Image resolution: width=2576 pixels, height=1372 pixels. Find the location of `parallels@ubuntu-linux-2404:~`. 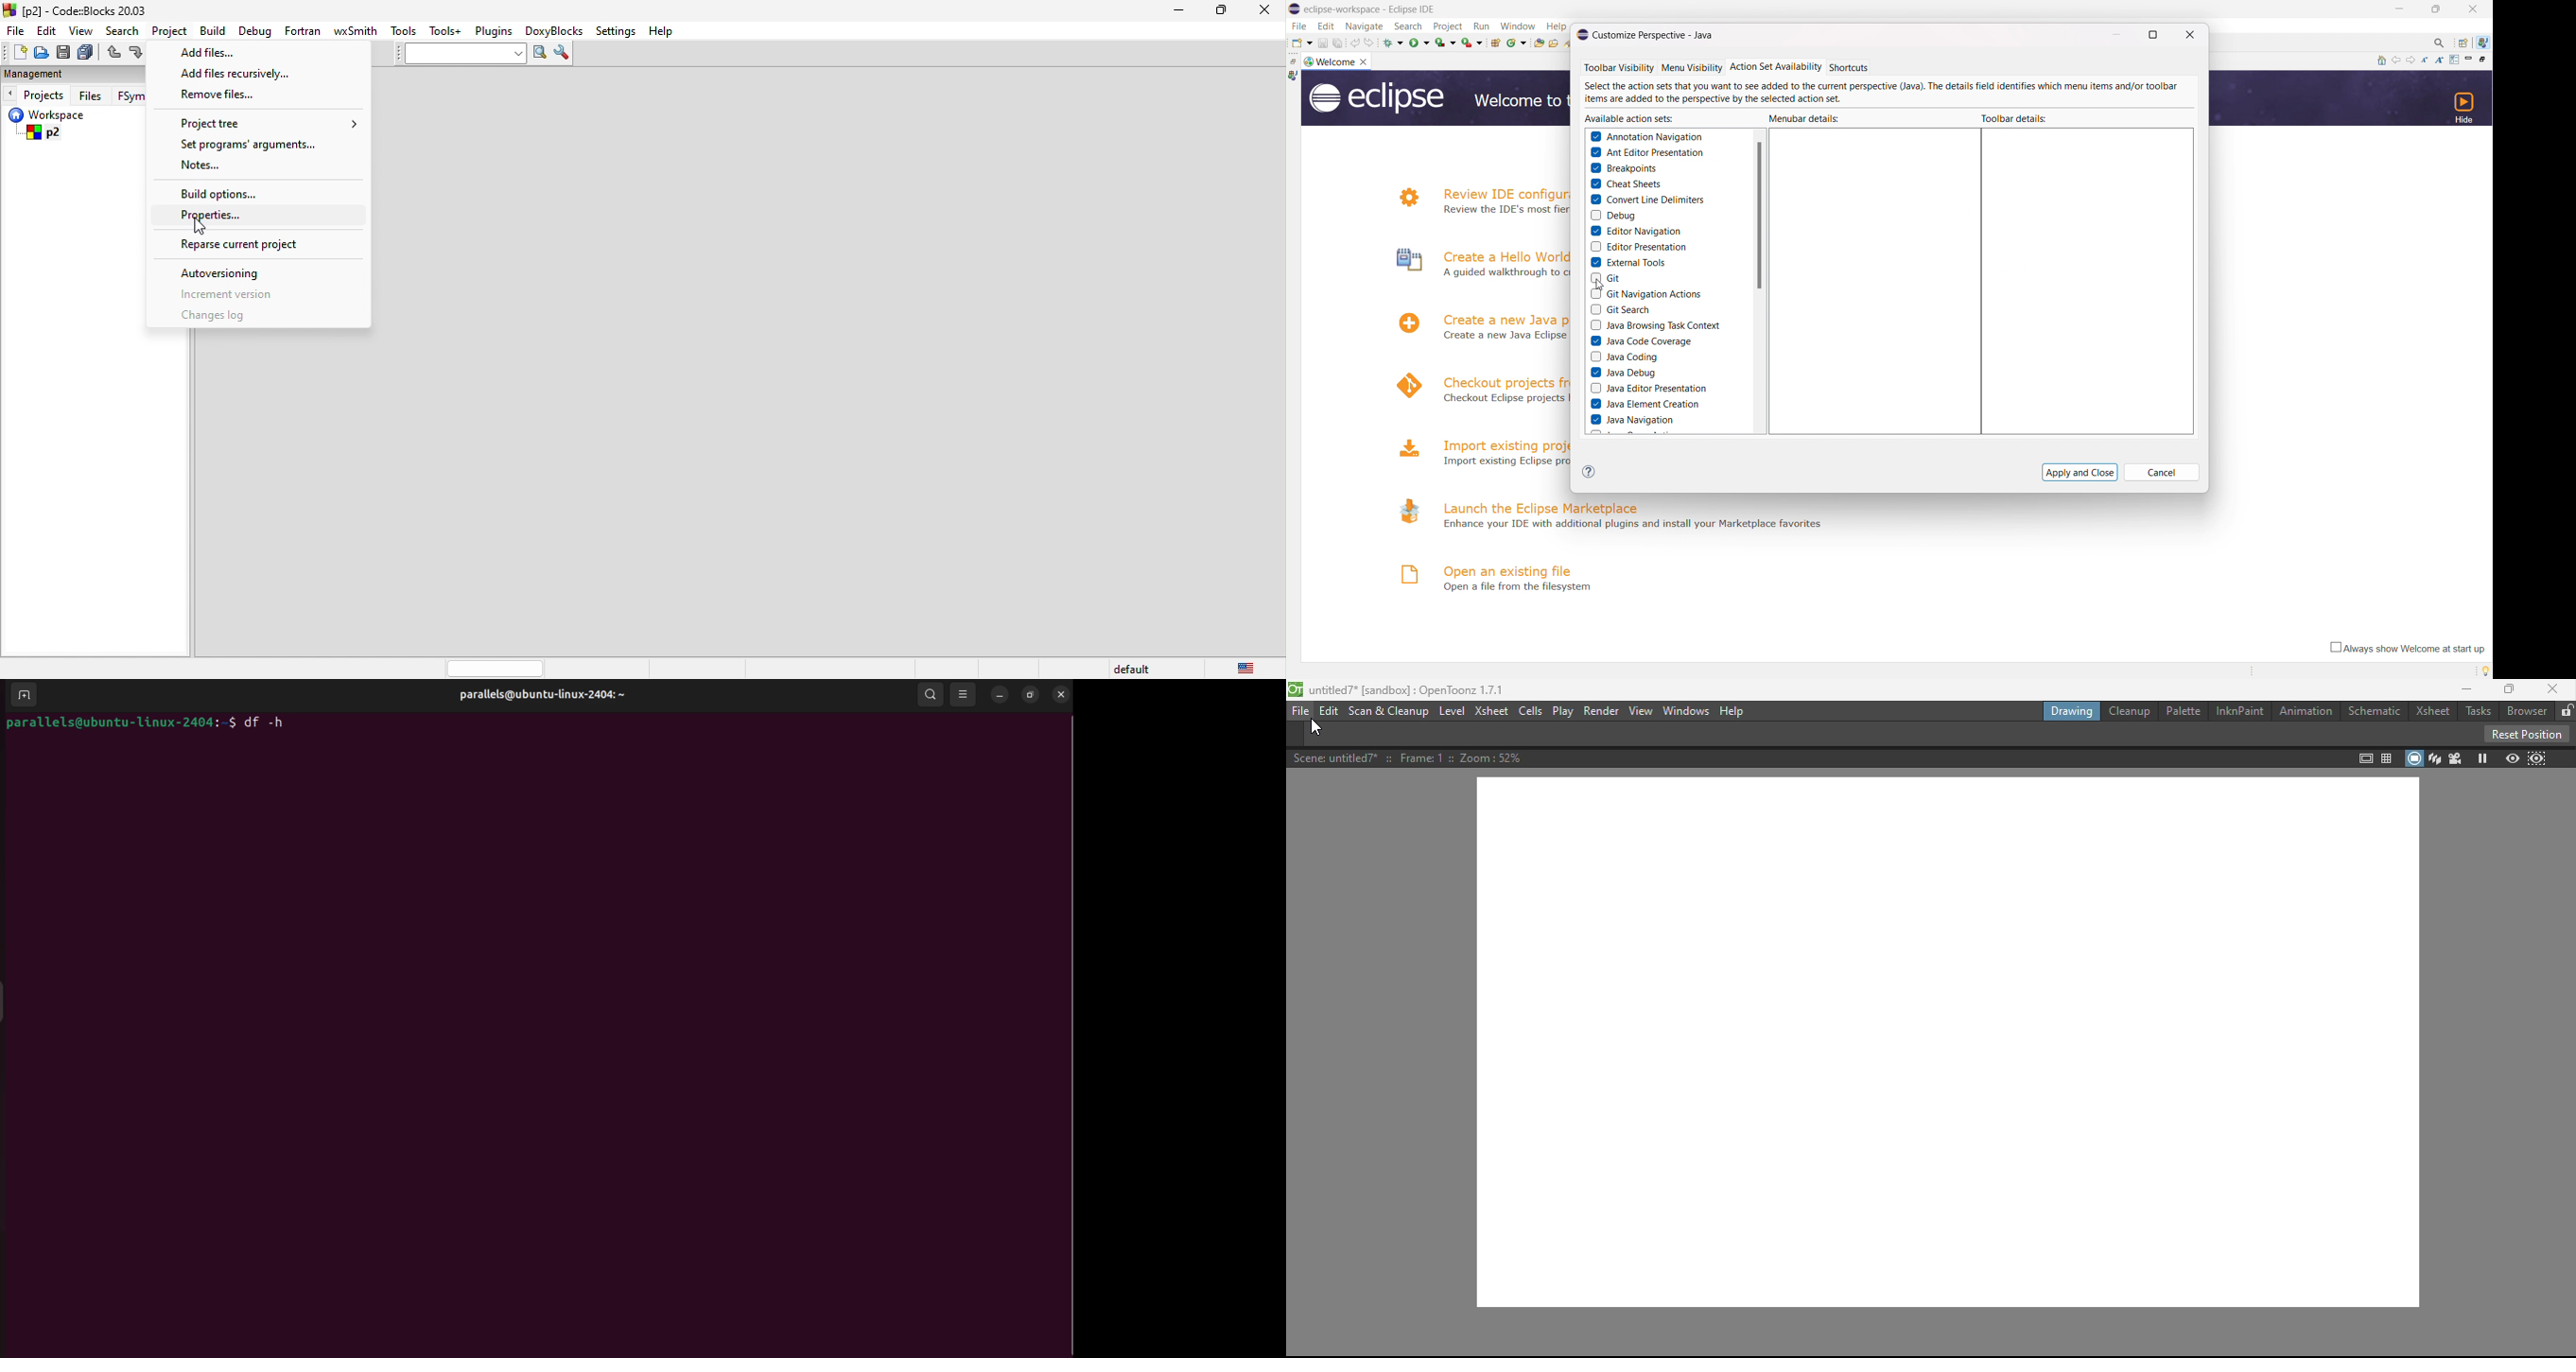

parallels@ubuntu-linux-2404:~ is located at coordinates (545, 694).